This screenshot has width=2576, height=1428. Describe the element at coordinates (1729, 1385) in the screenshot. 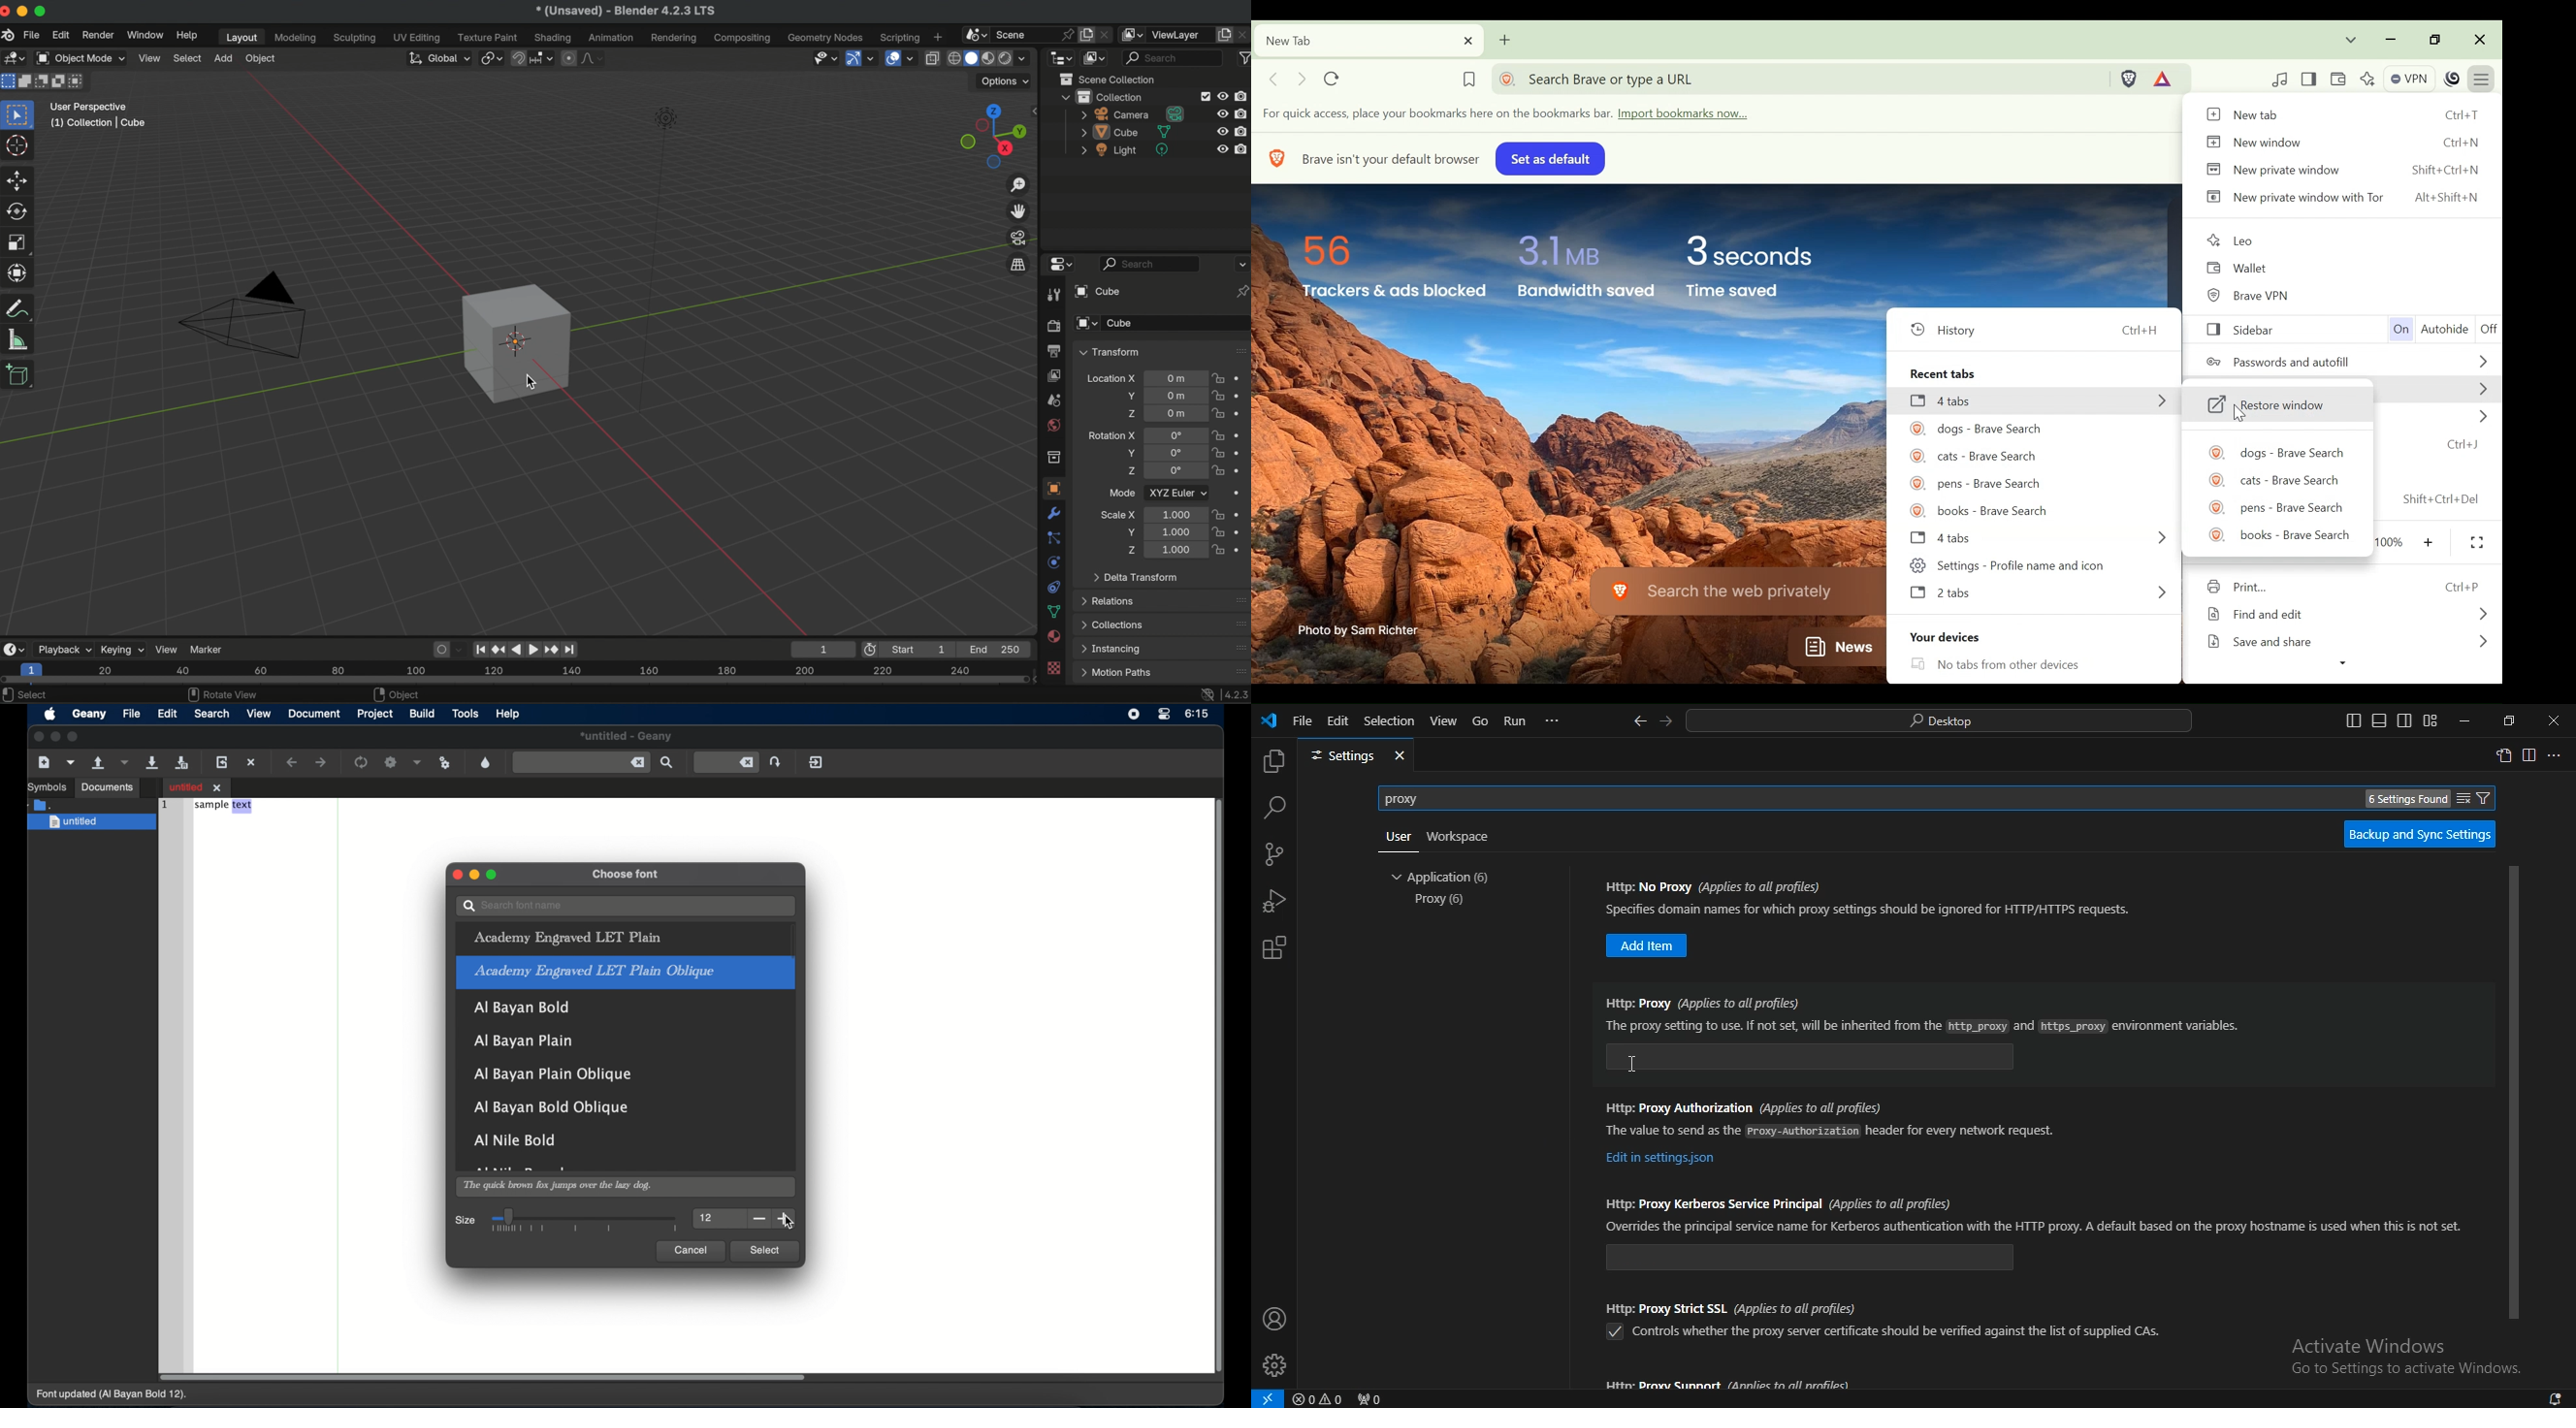

I see `Proxy support` at that location.